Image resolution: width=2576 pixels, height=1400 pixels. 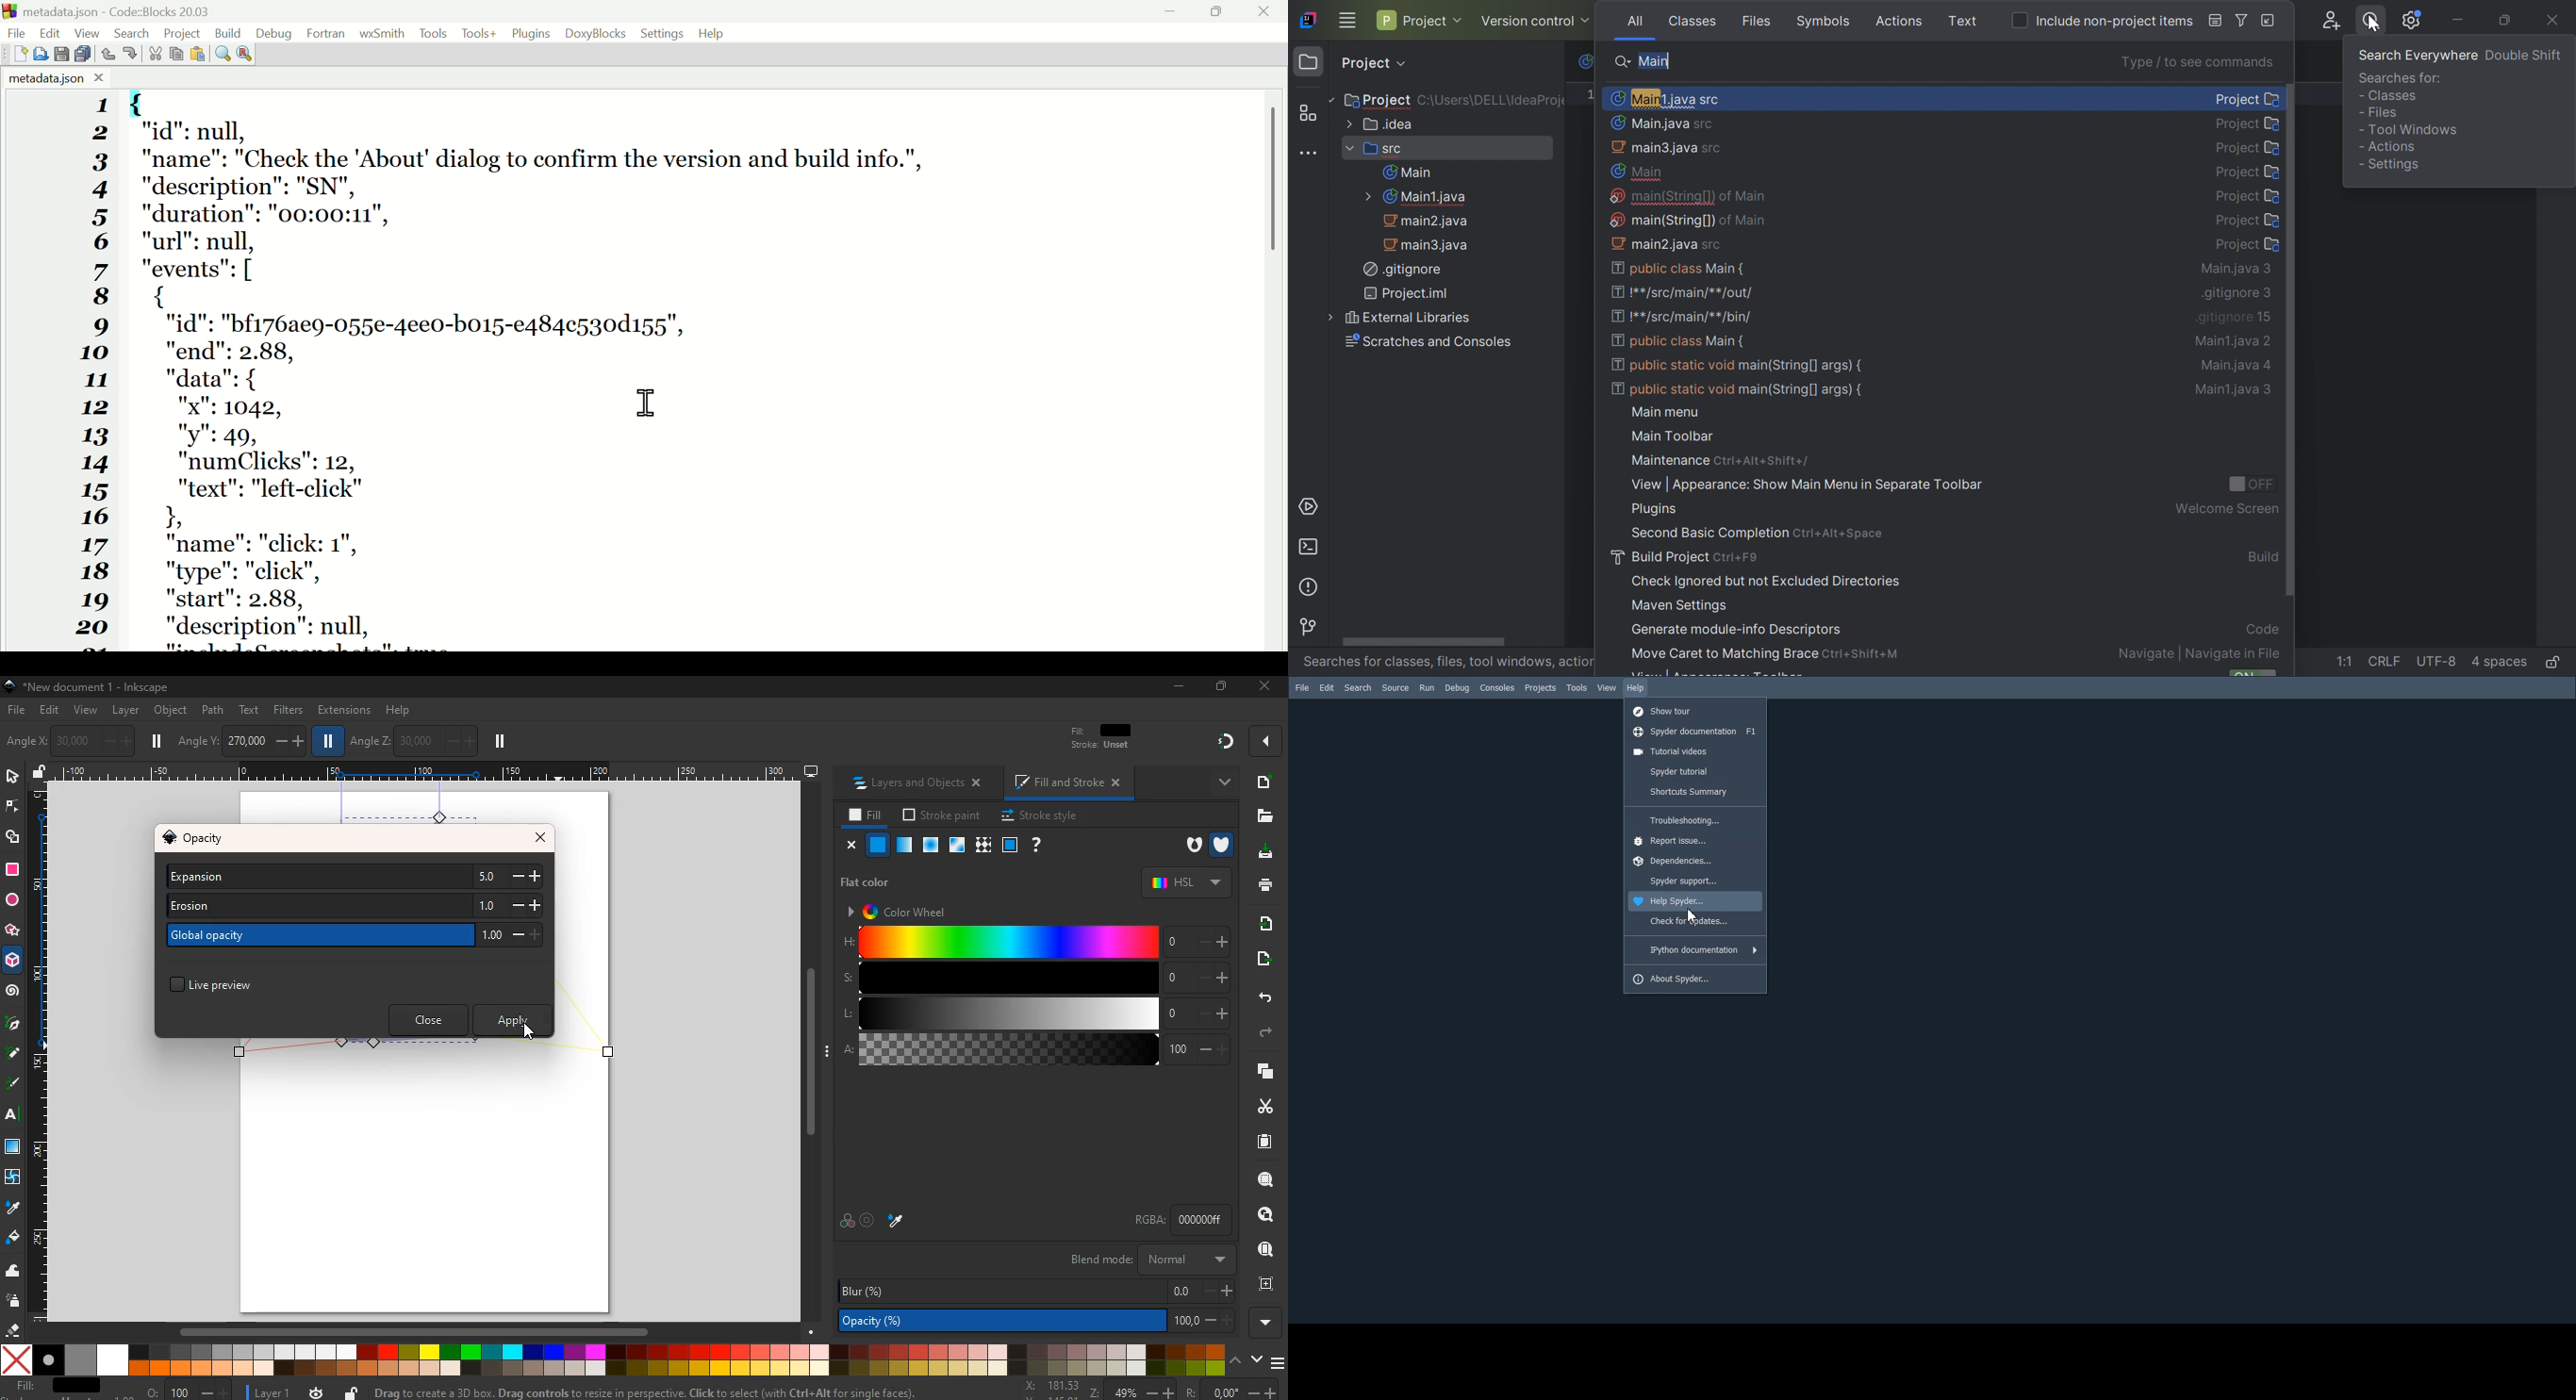 I want to click on Debug, so click(x=1457, y=688).